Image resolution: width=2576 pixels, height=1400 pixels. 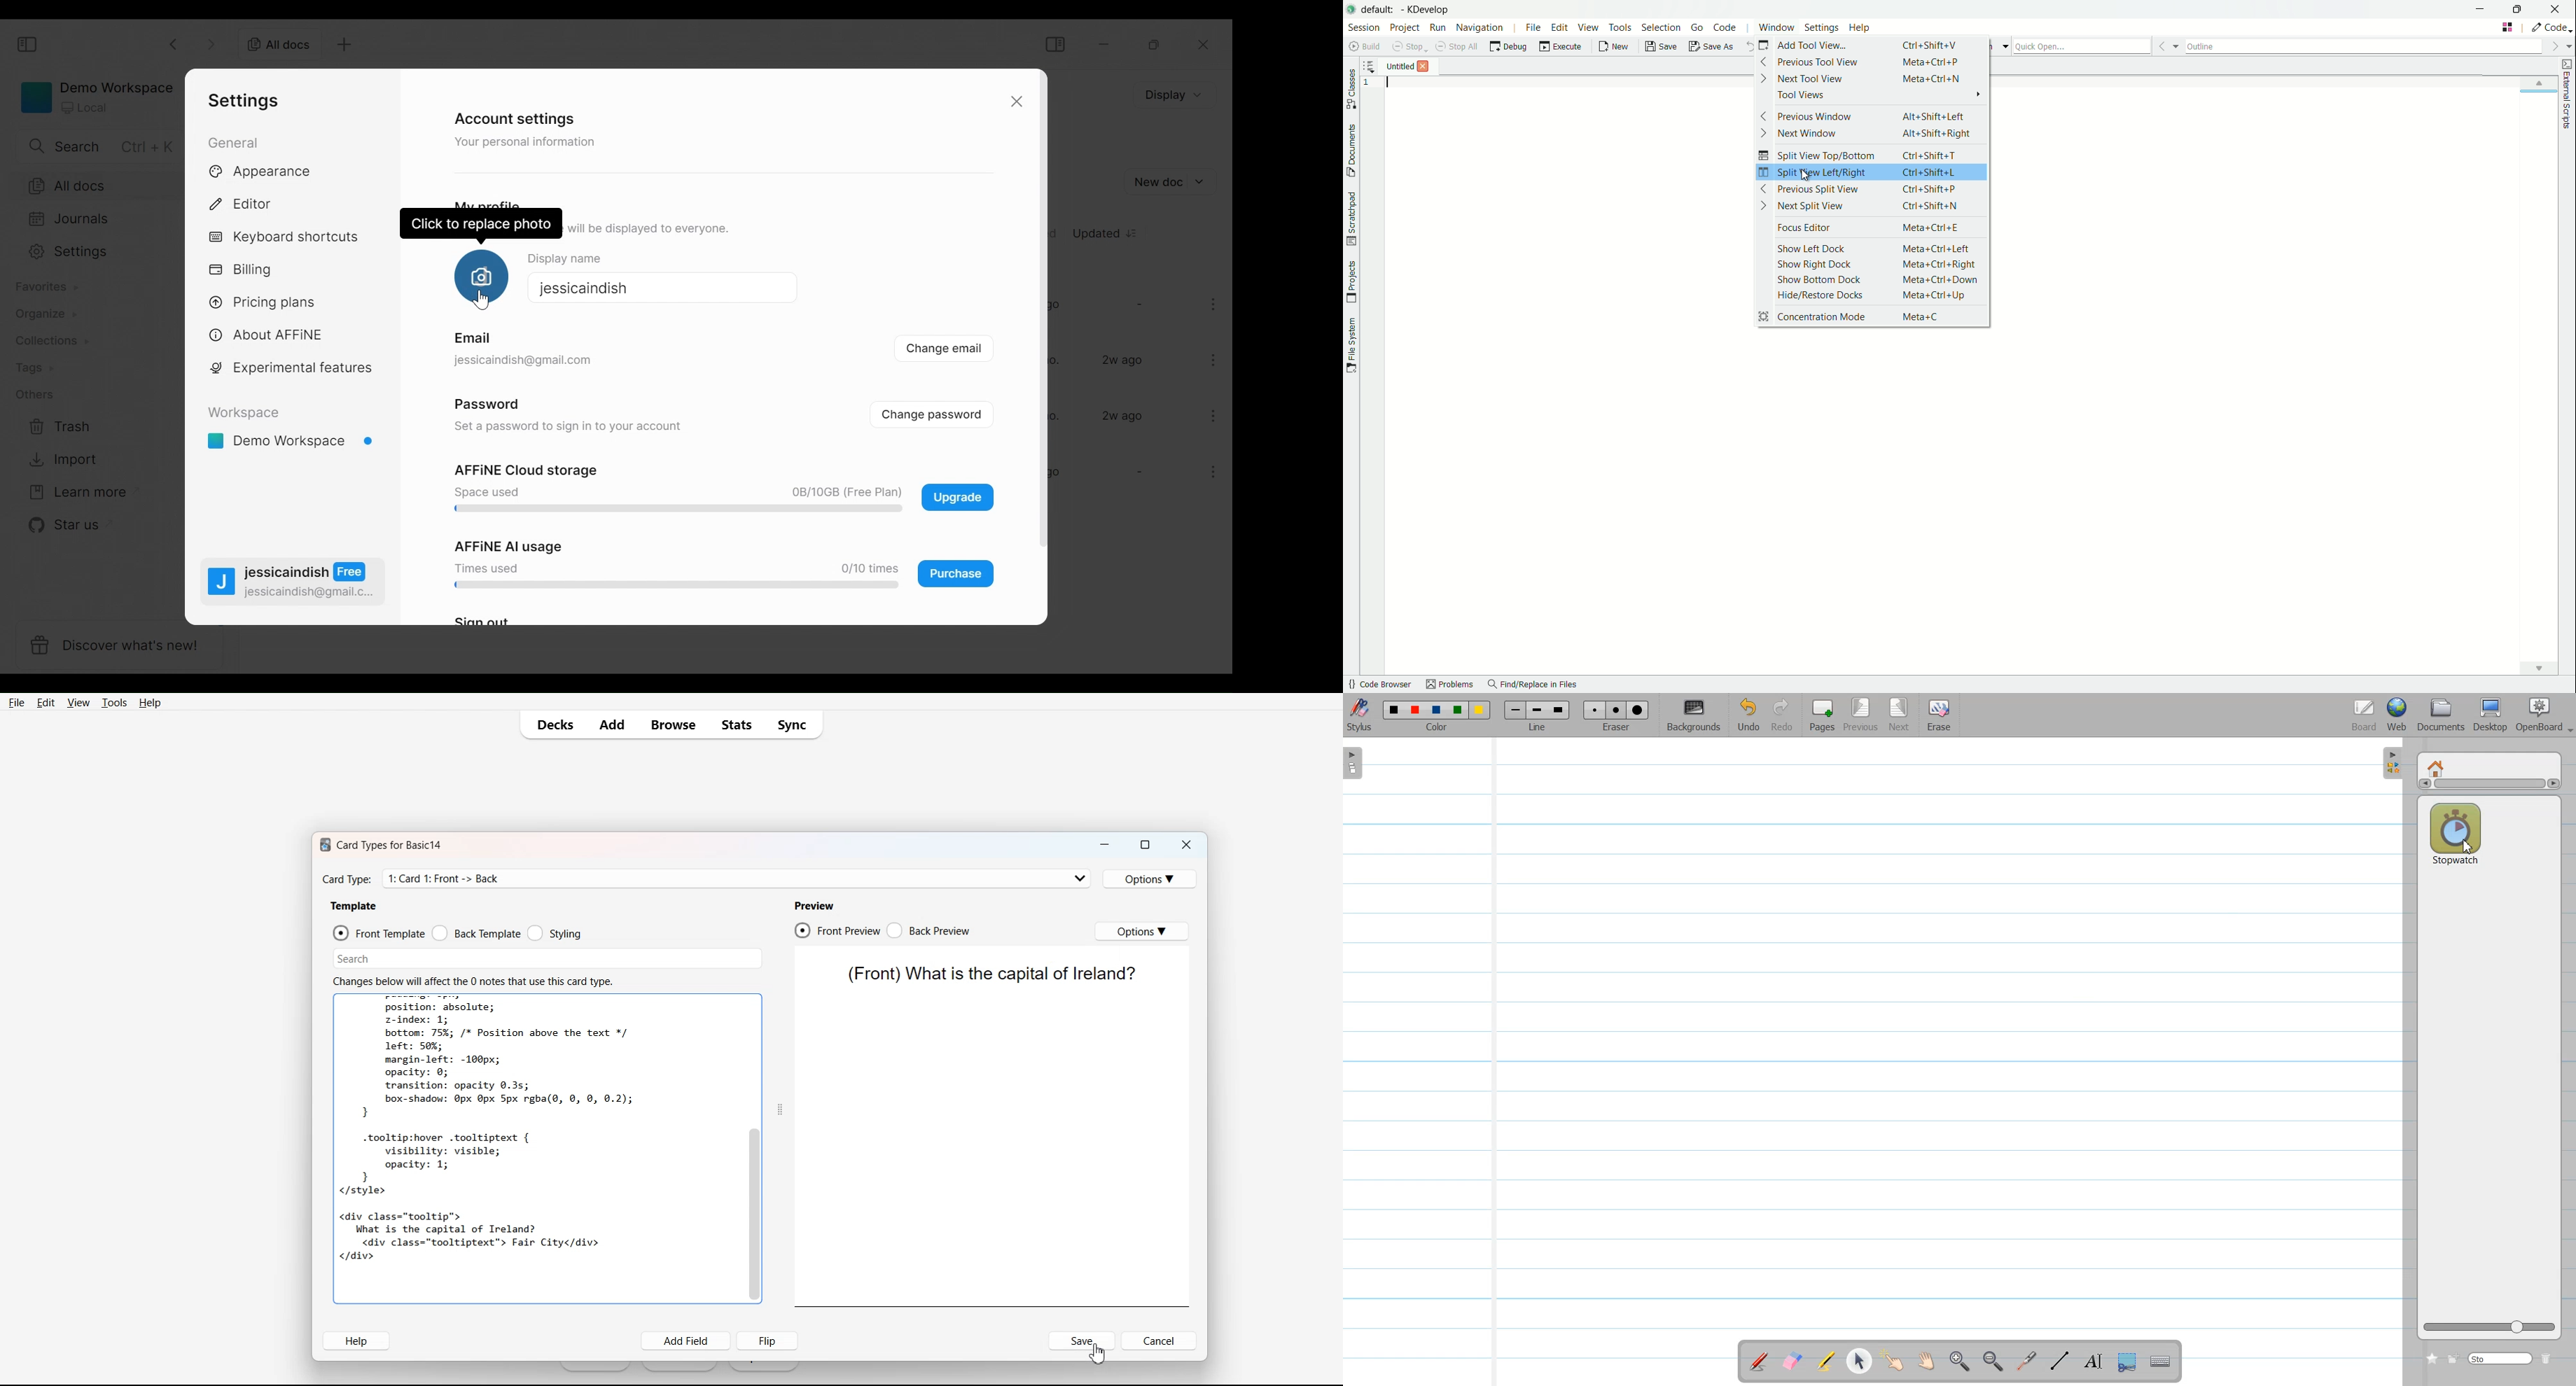 What do you see at coordinates (1137, 473) in the screenshot?
I see `-` at bounding box center [1137, 473].